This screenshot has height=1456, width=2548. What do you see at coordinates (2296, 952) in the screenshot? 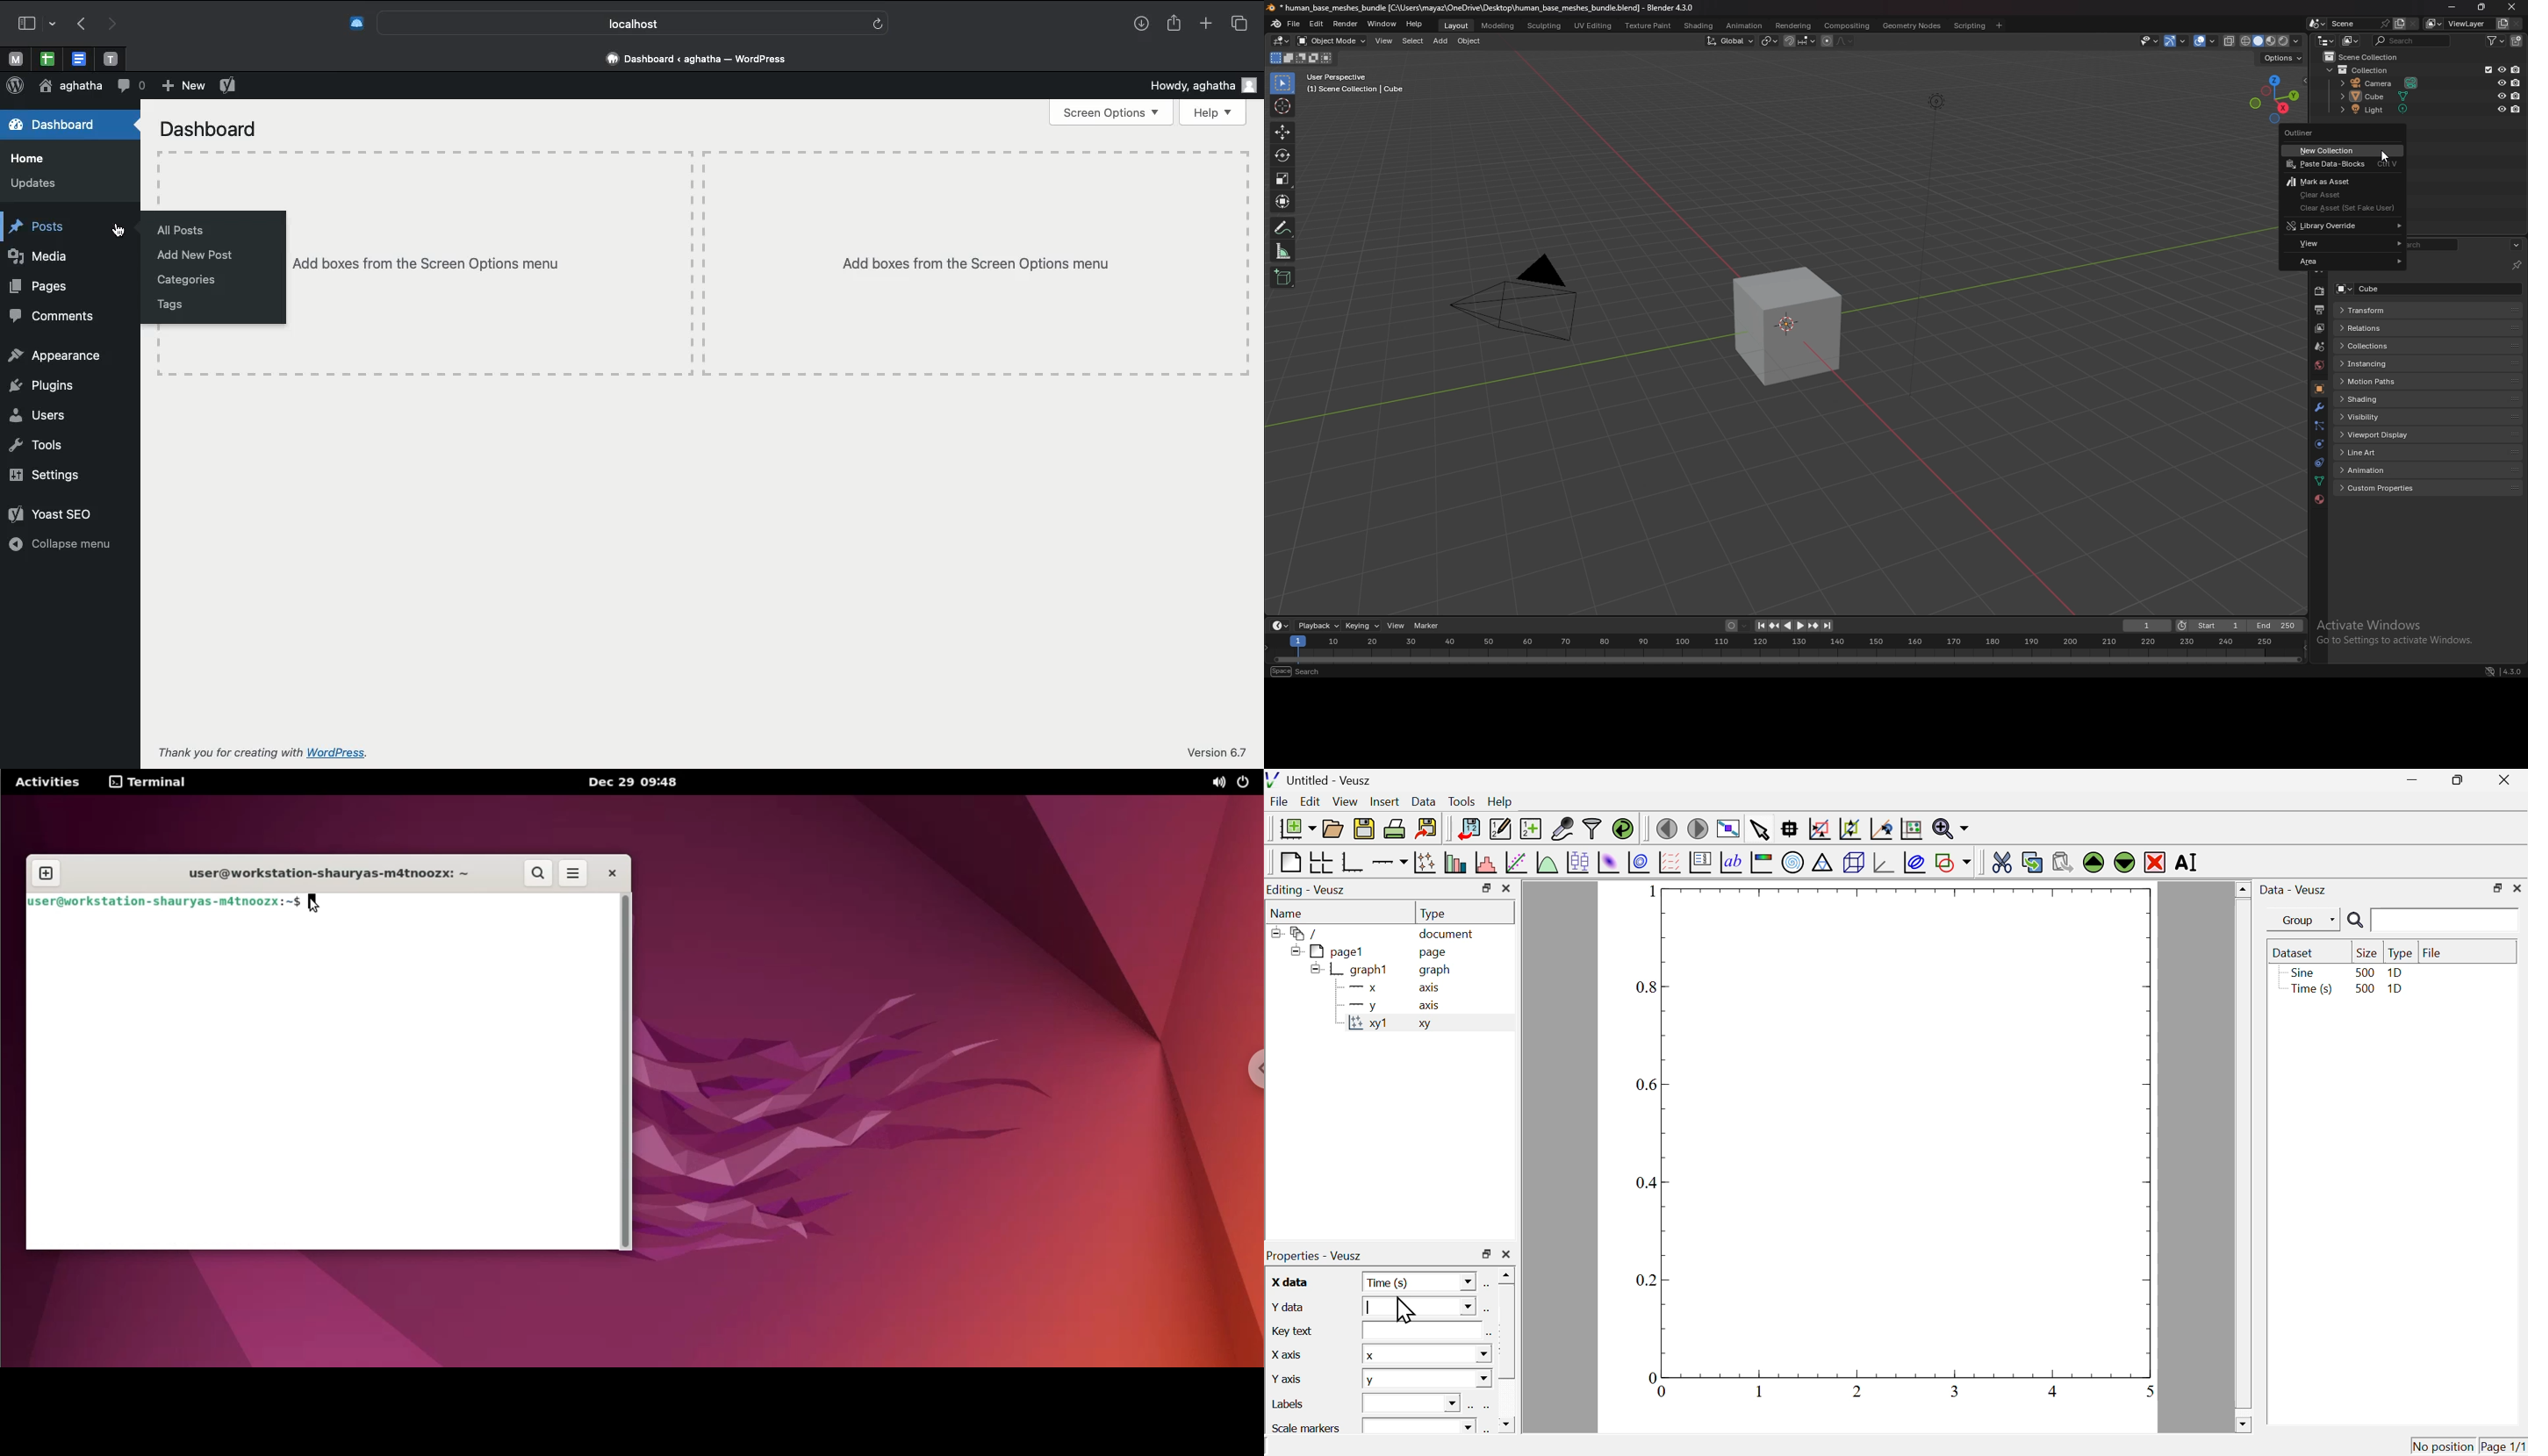
I see `dataset` at bounding box center [2296, 952].